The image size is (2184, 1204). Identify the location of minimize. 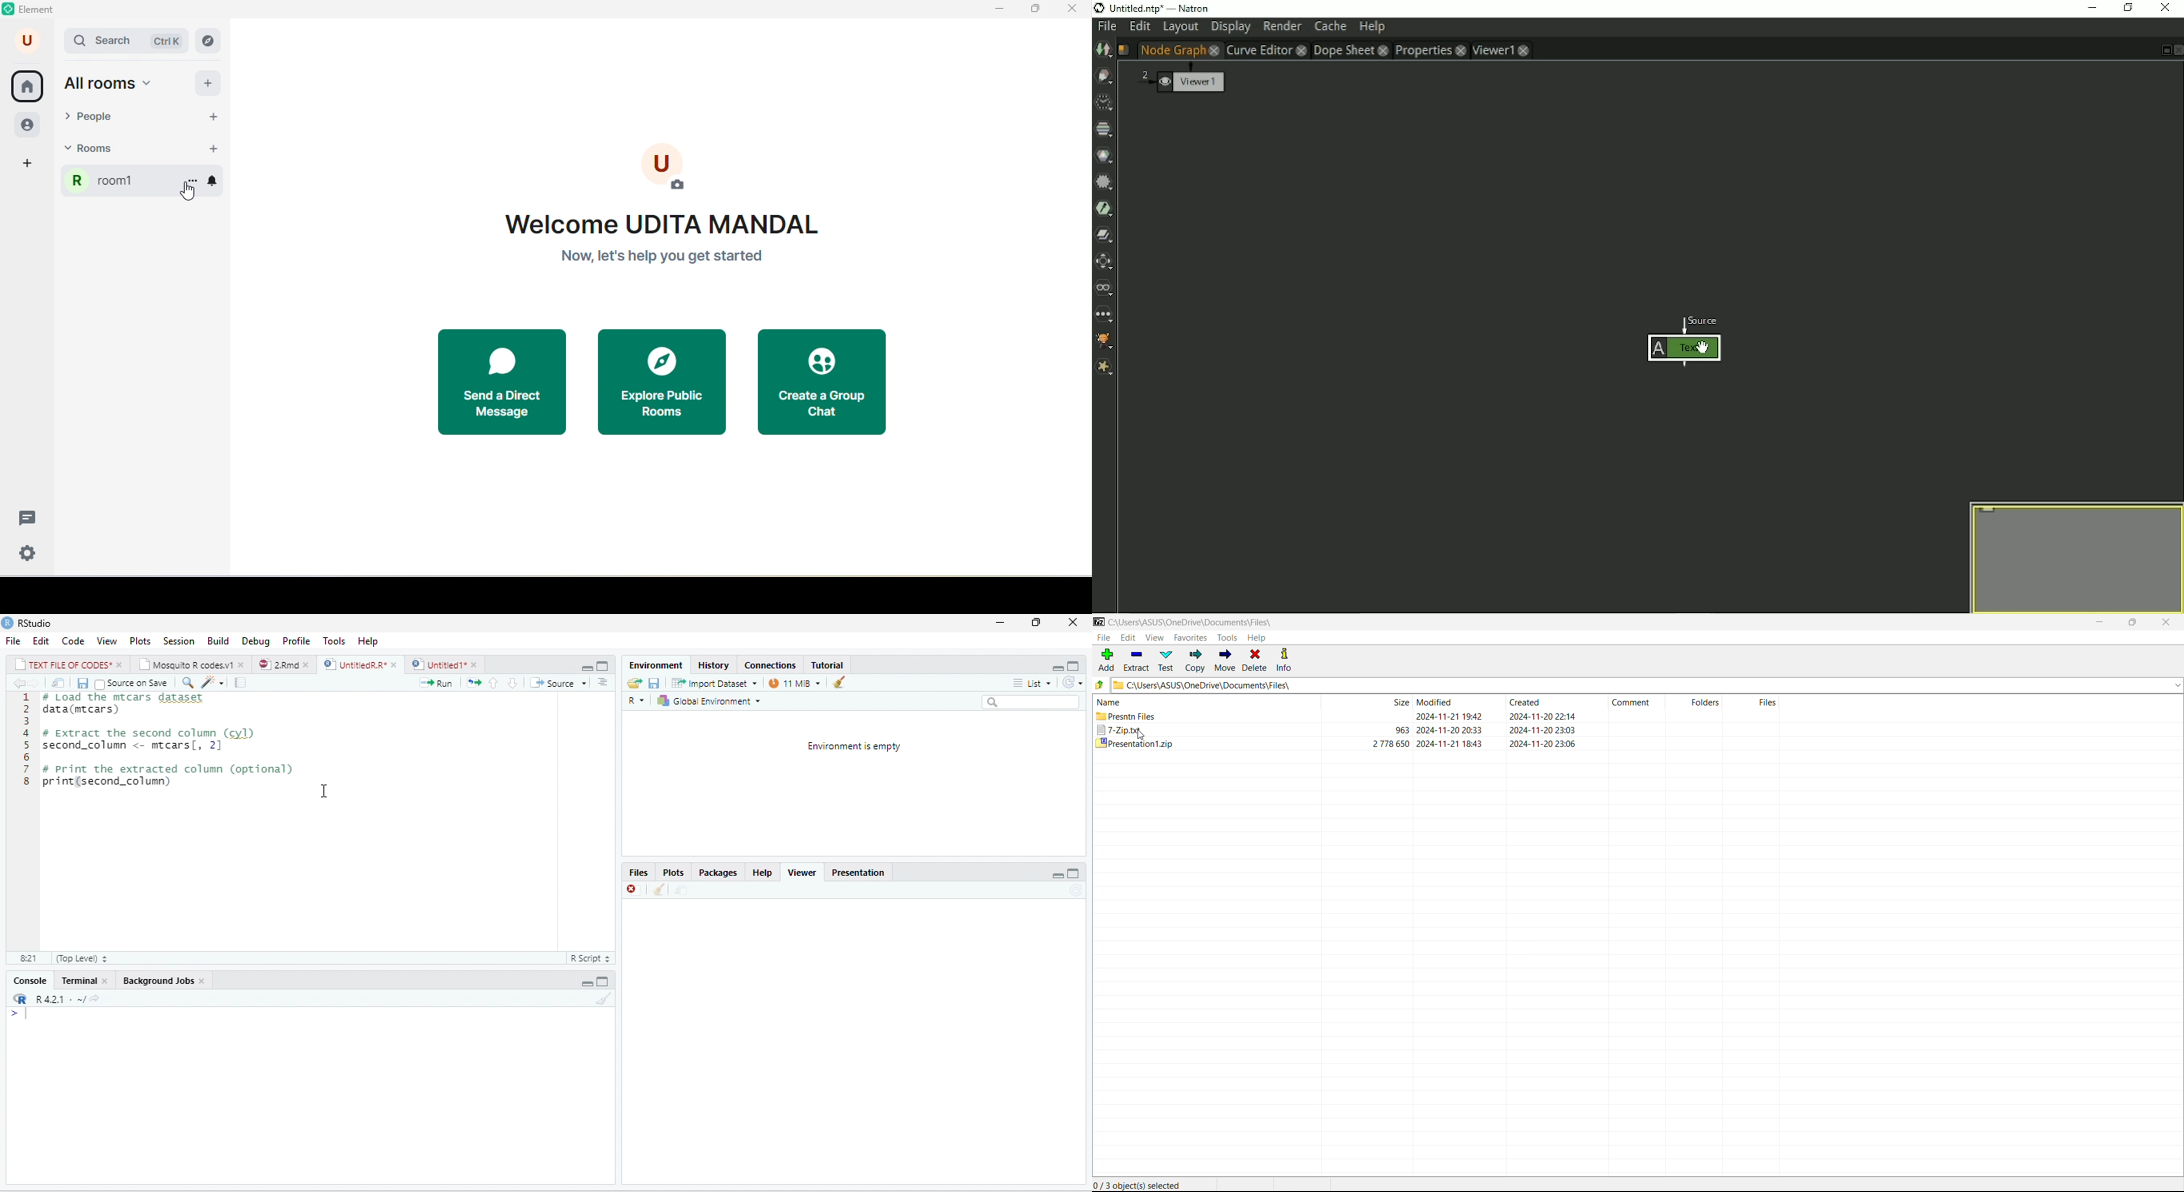
(588, 980).